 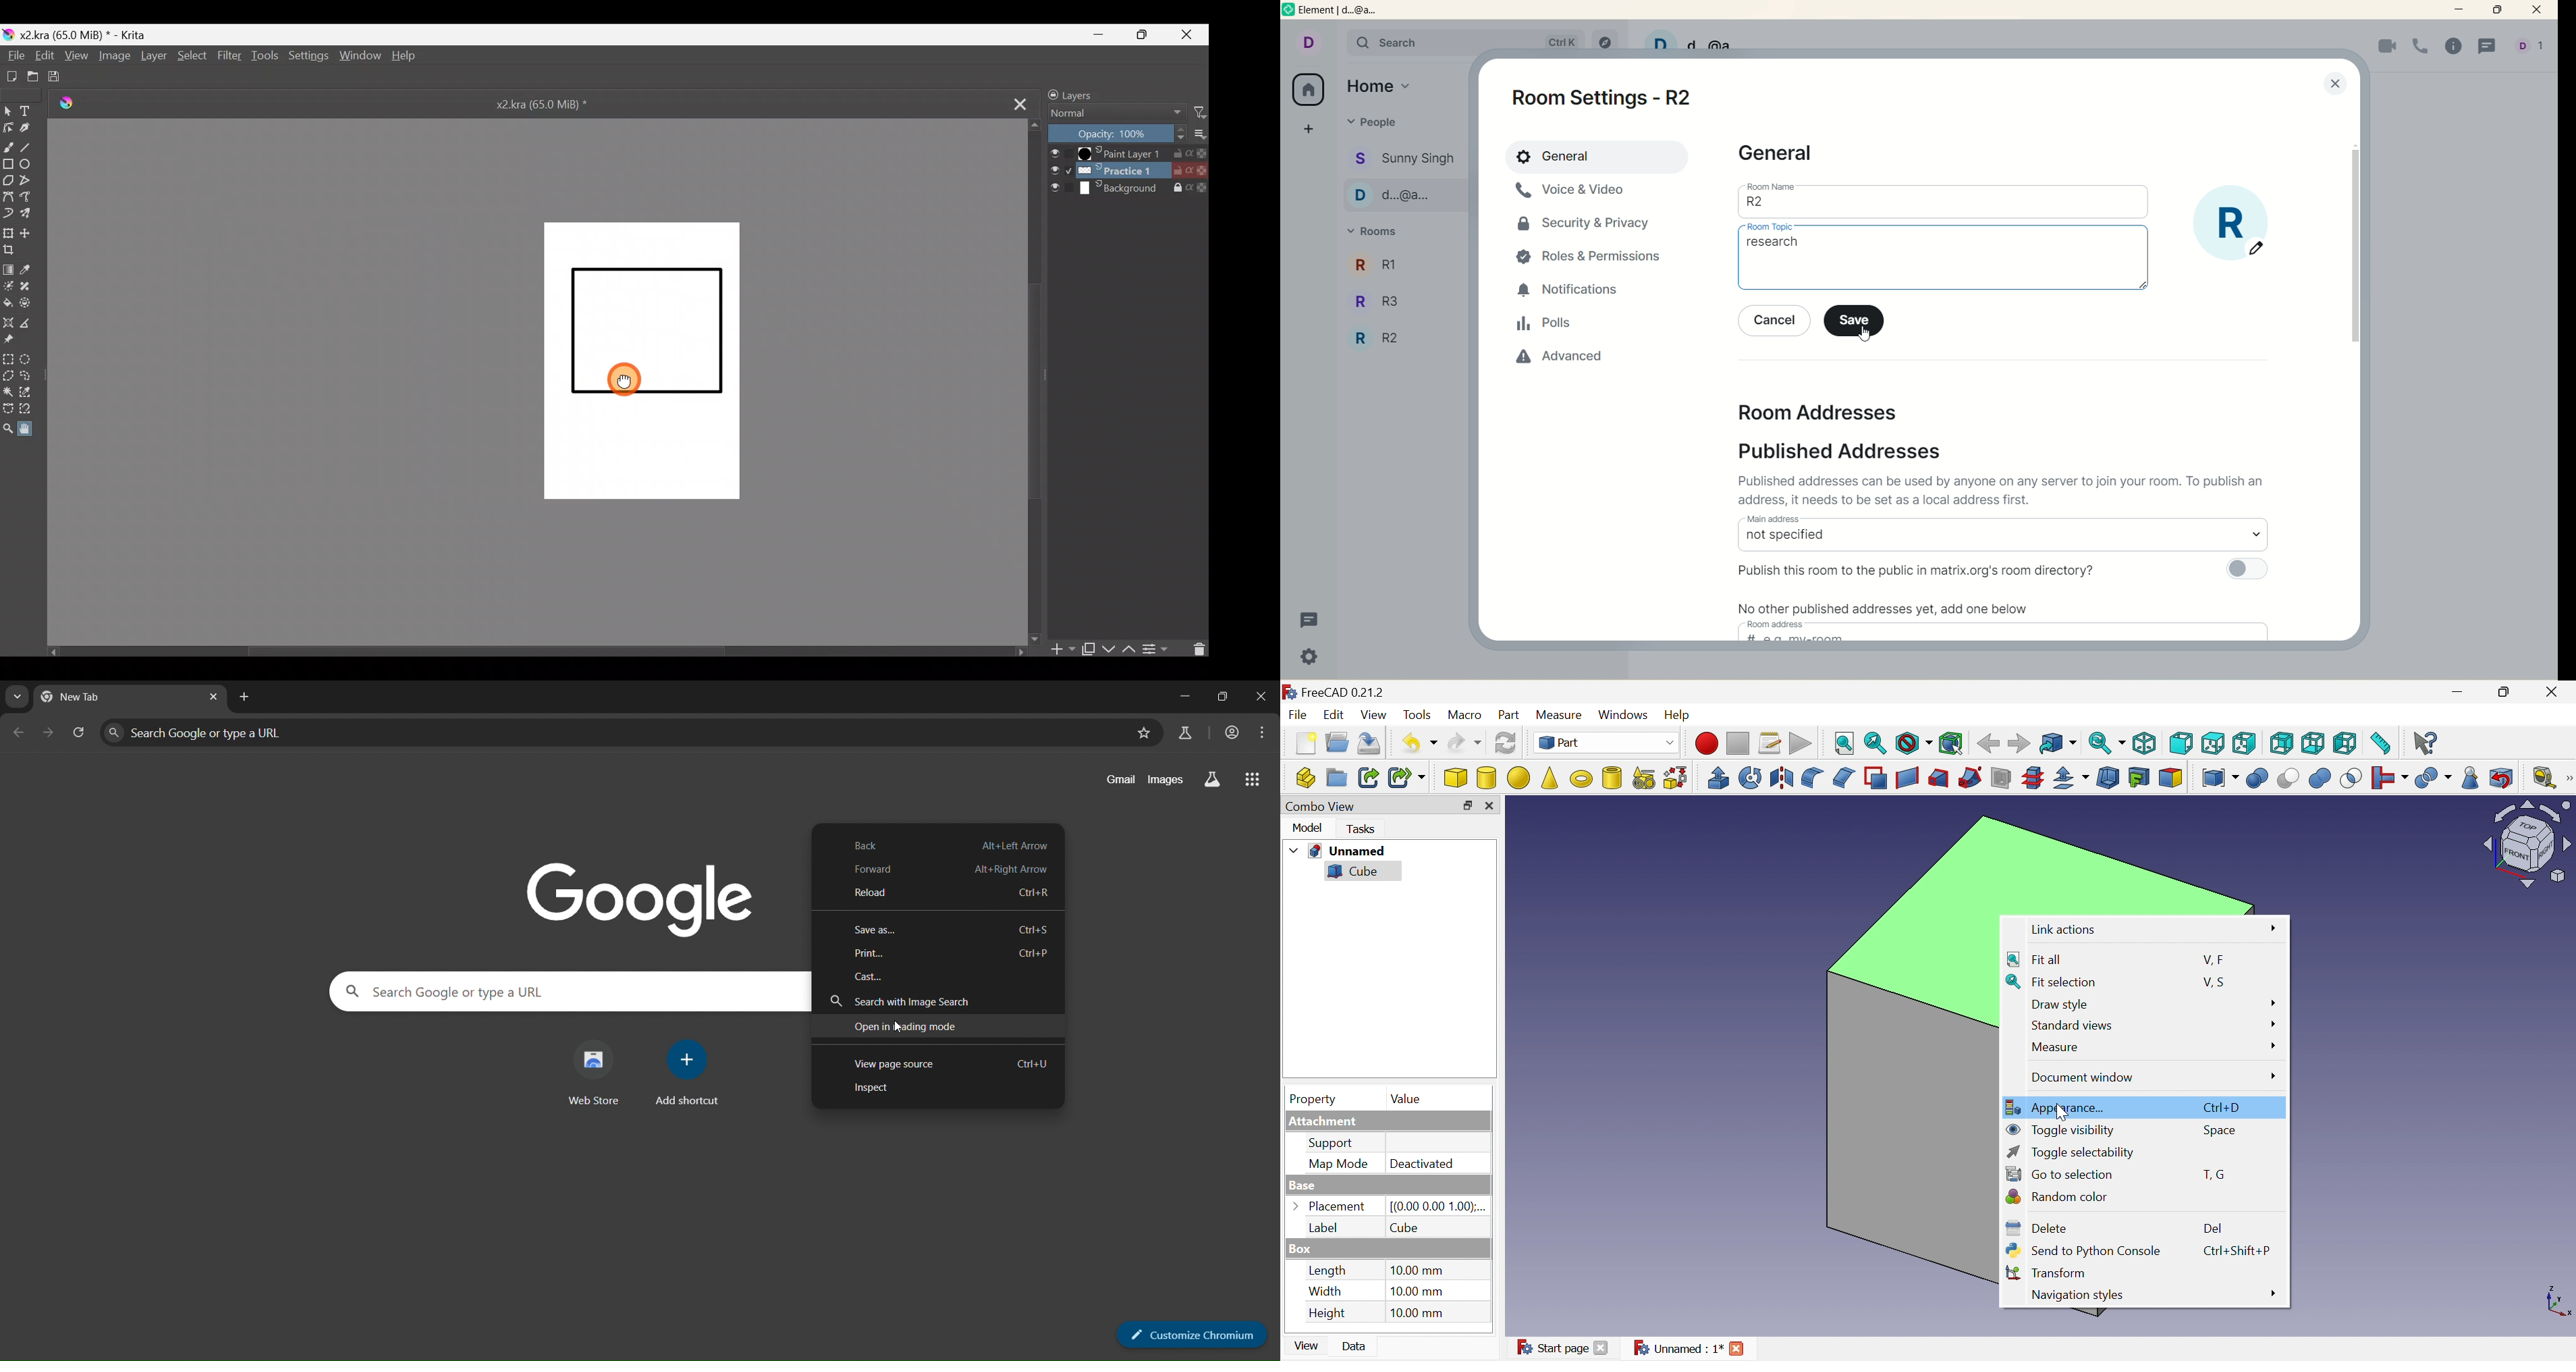 What do you see at coordinates (28, 112) in the screenshot?
I see `Text tool` at bounding box center [28, 112].